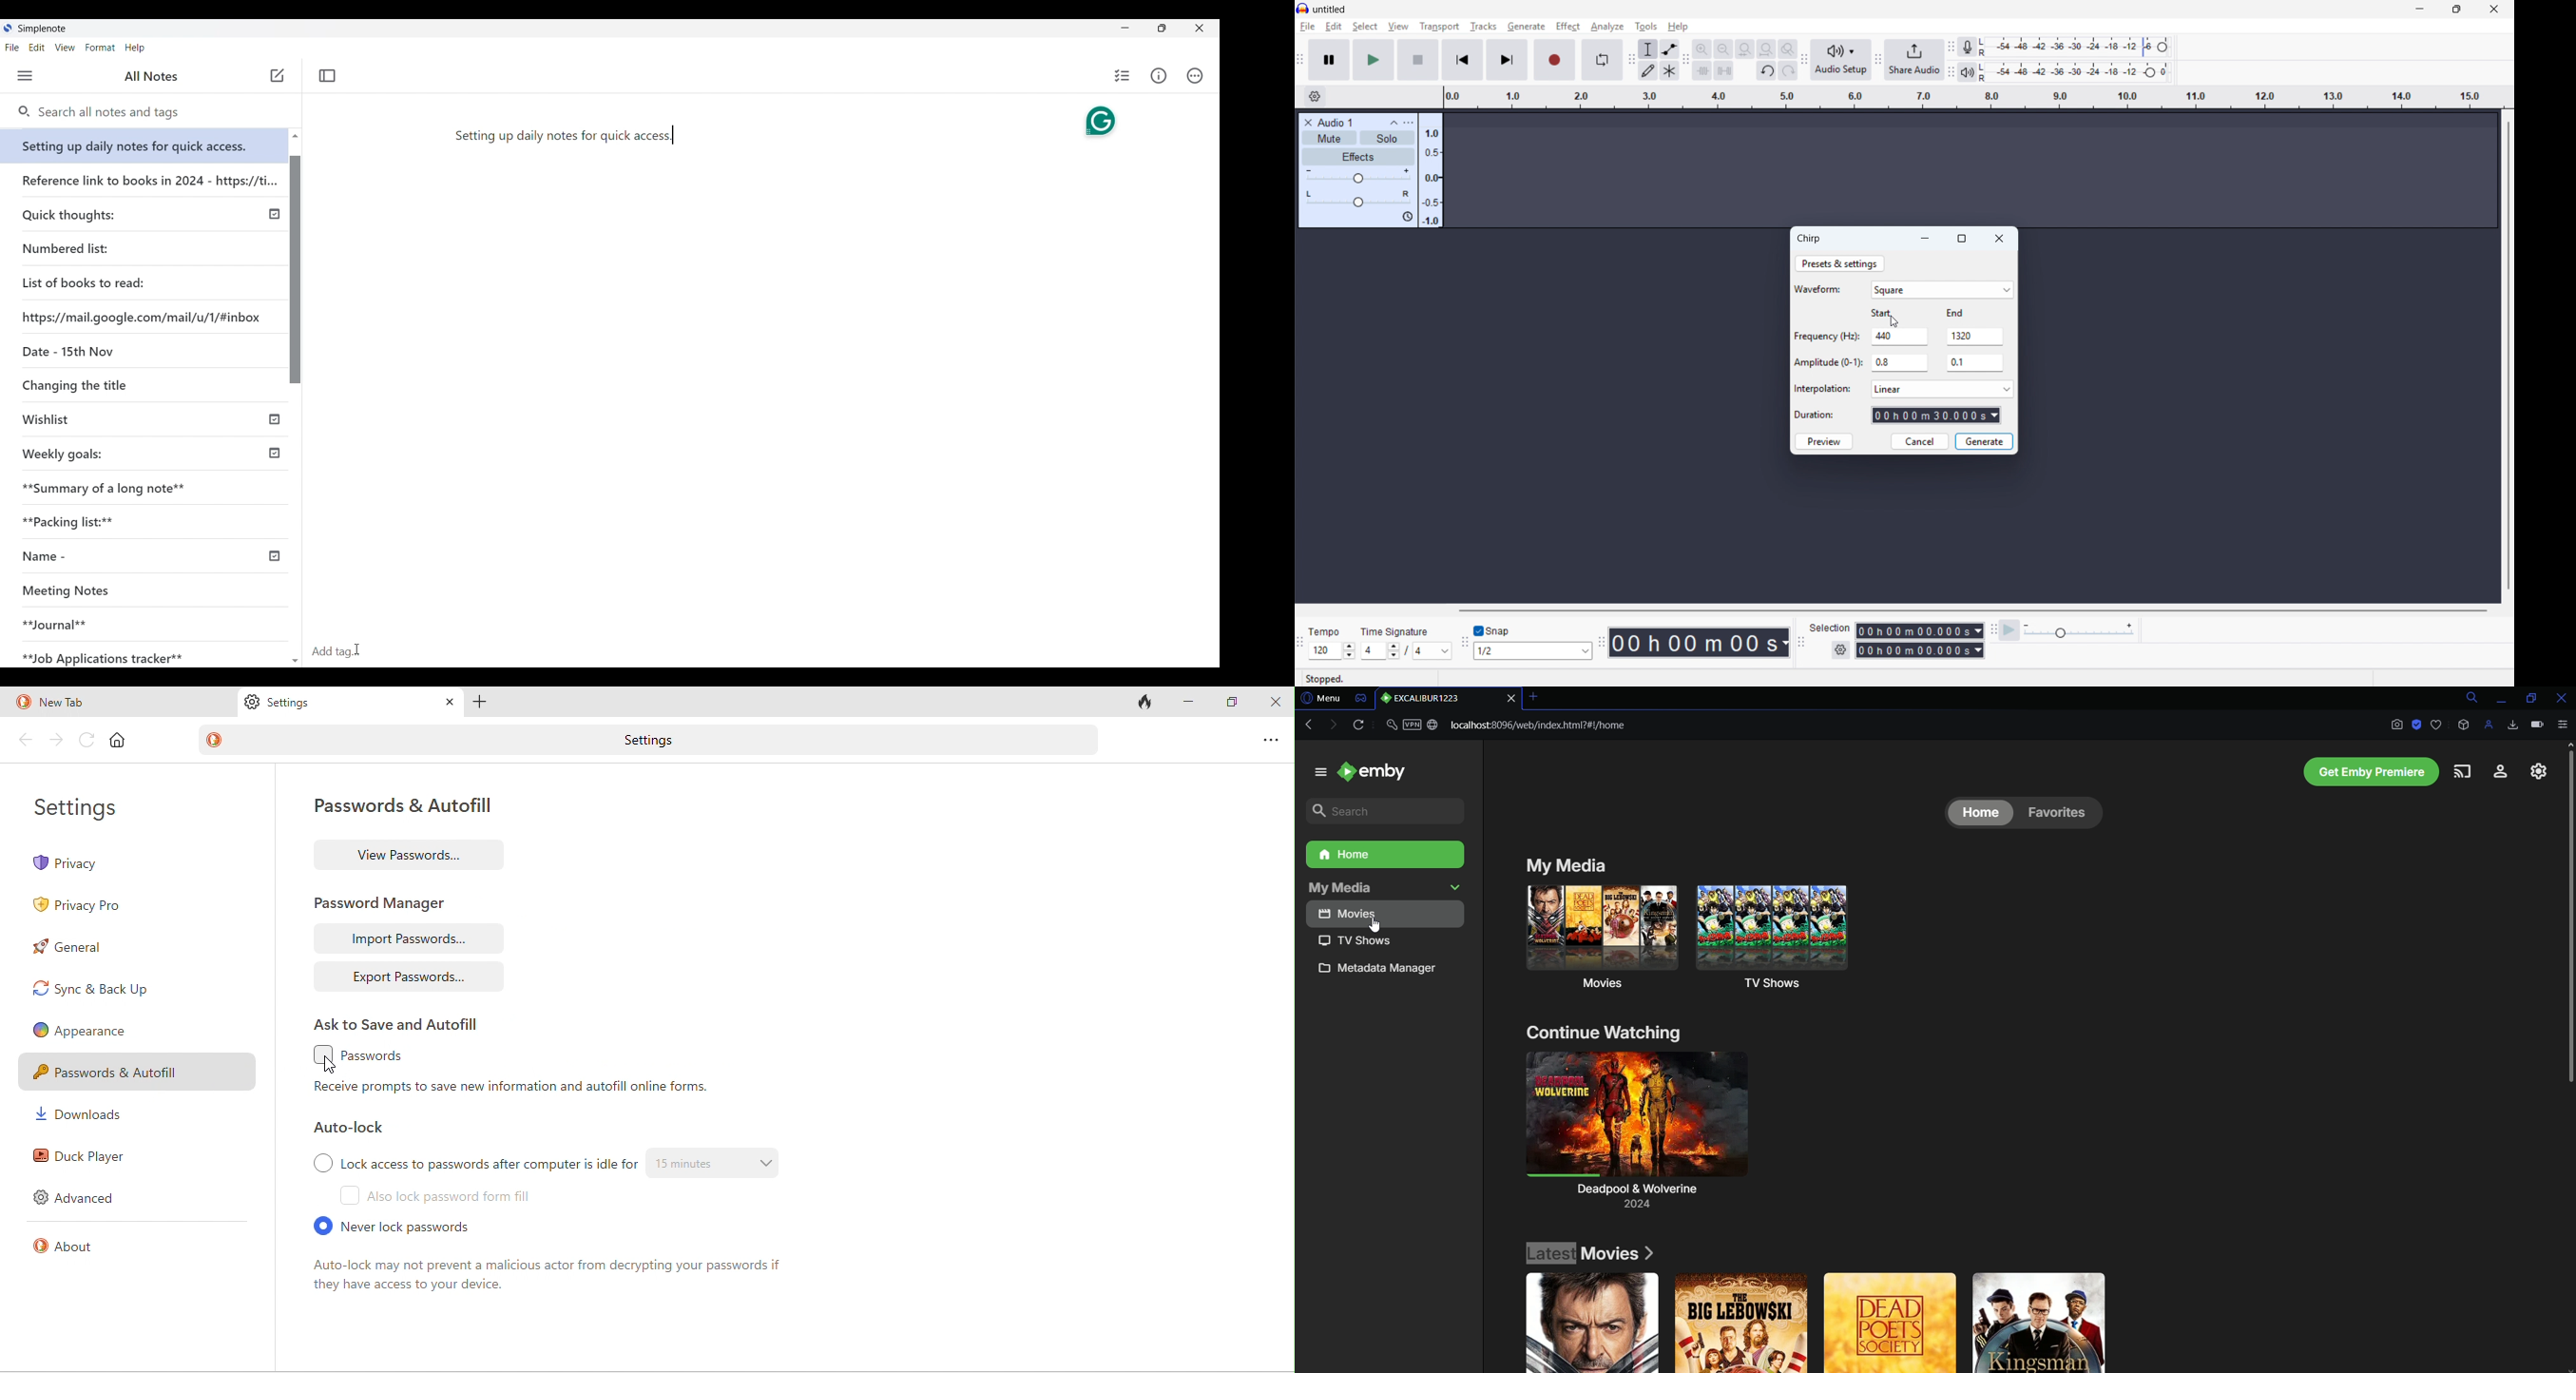 This screenshot has height=1400, width=2576. What do you see at coordinates (46, 28) in the screenshot?
I see `Software note` at bounding box center [46, 28].